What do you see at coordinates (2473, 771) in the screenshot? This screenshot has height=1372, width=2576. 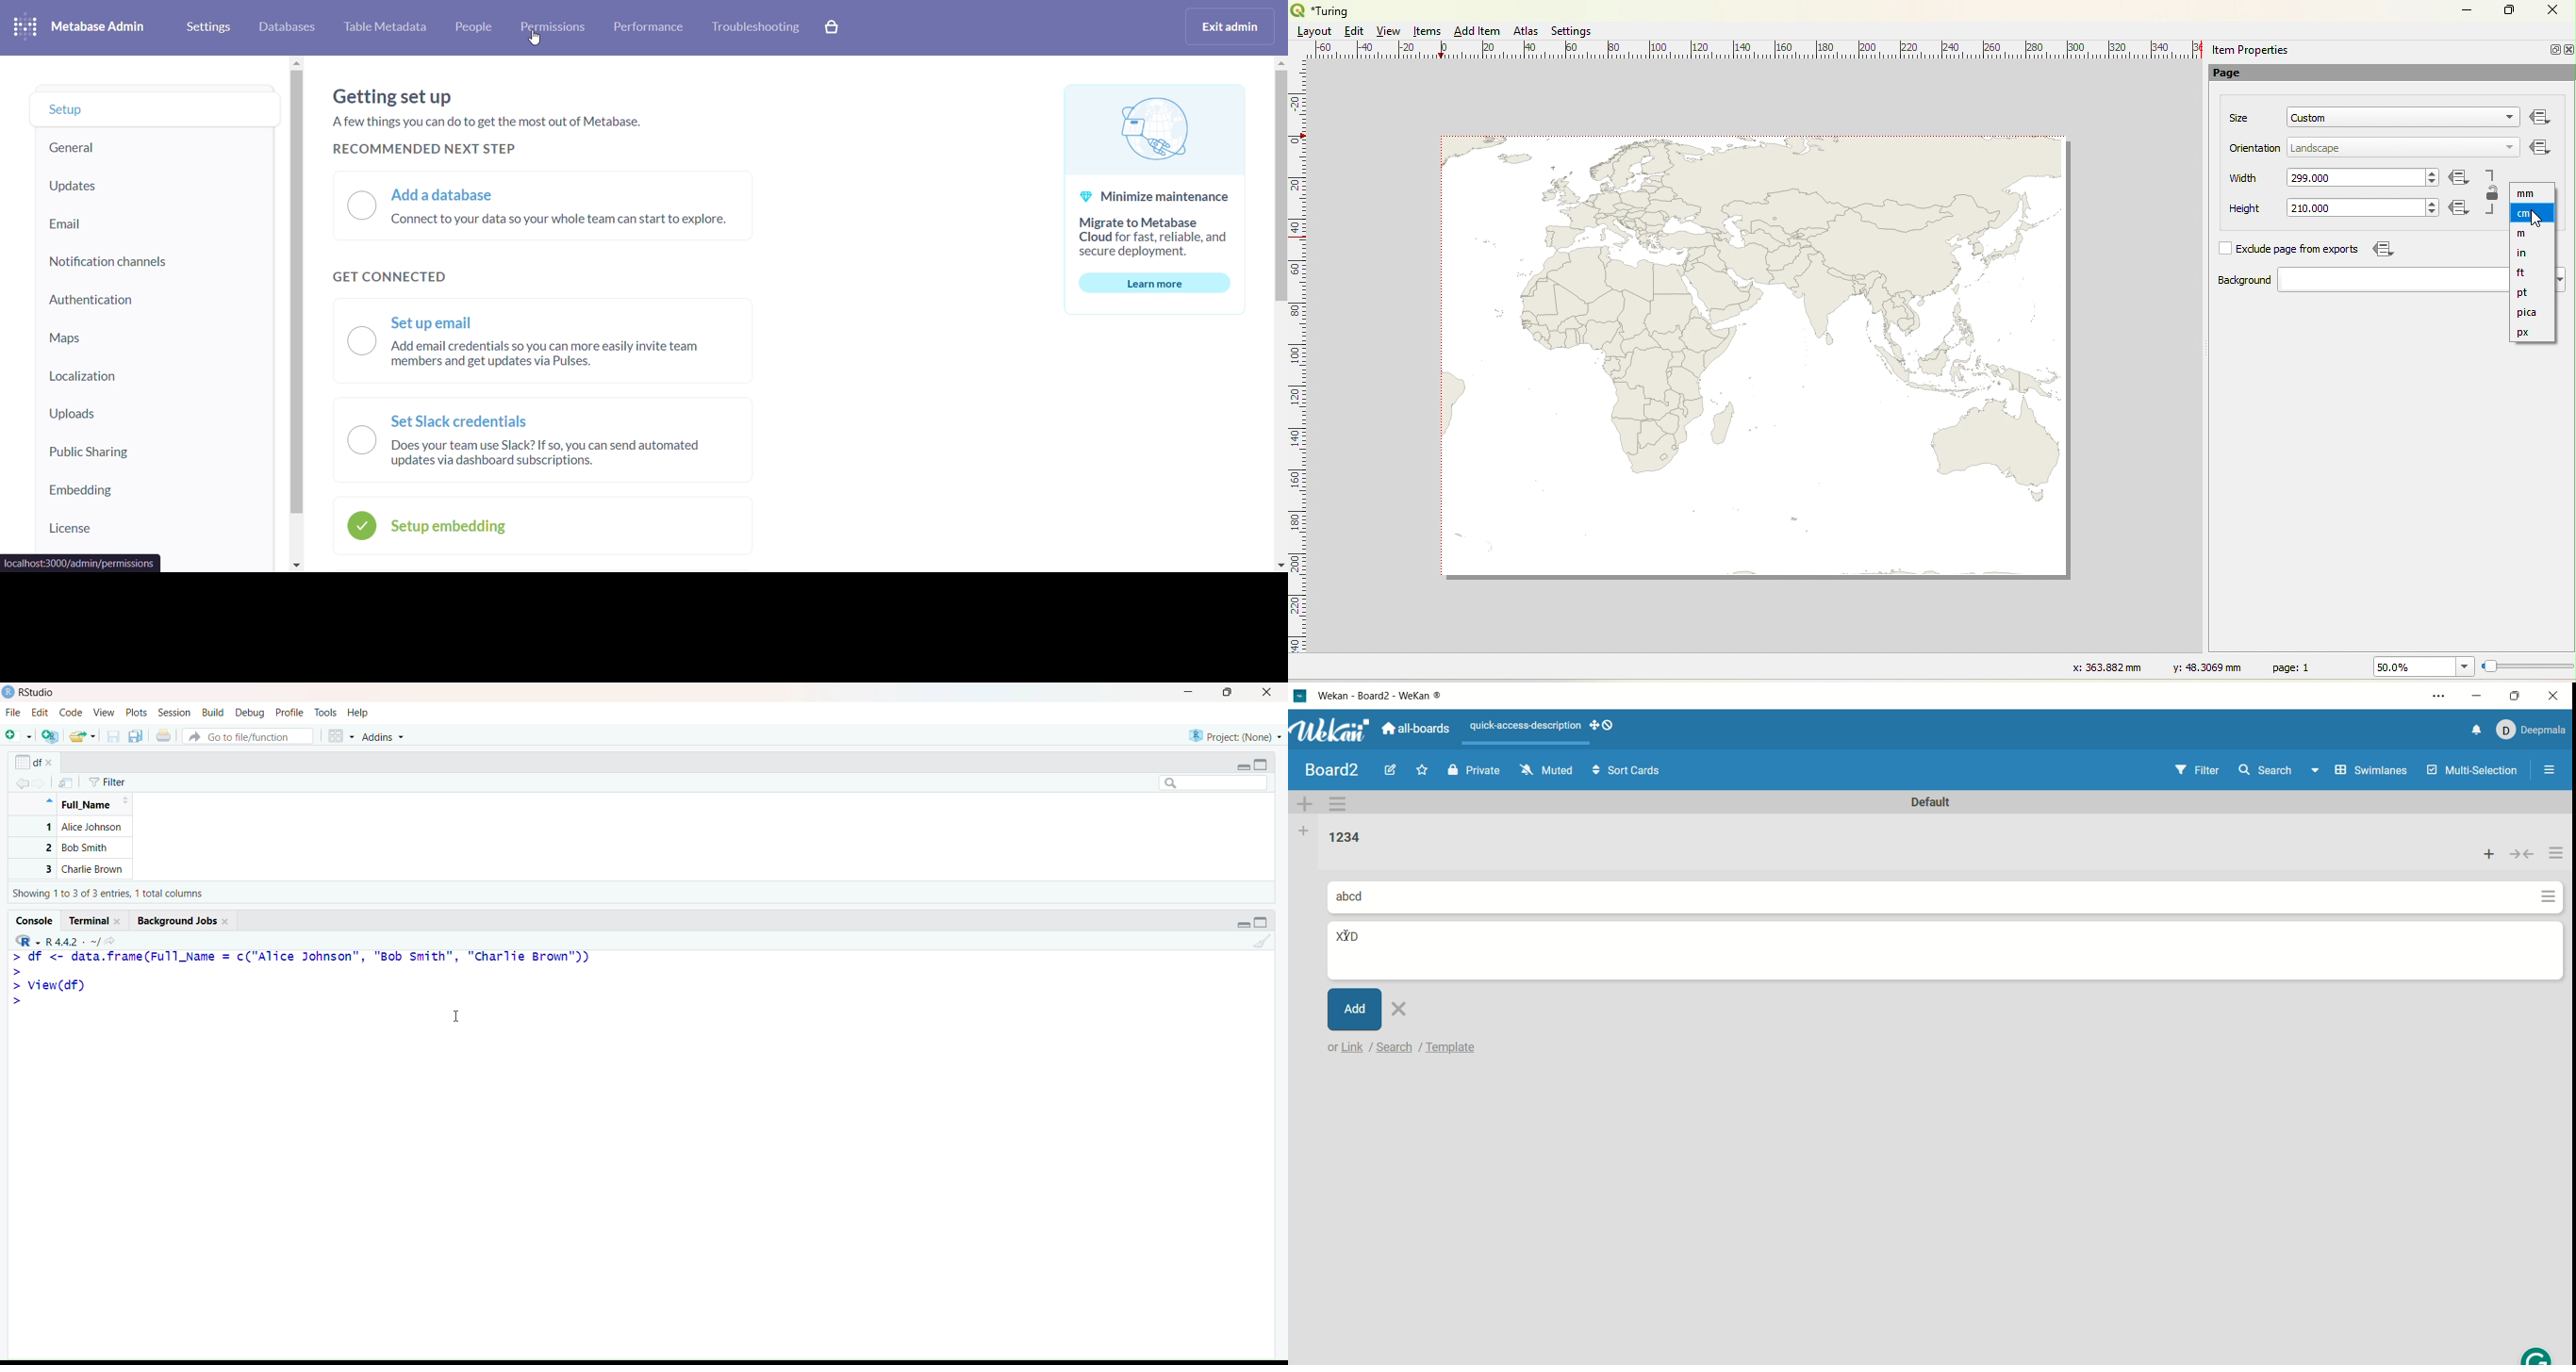 I see `multi-selection` at bounding box center [2473, 771].